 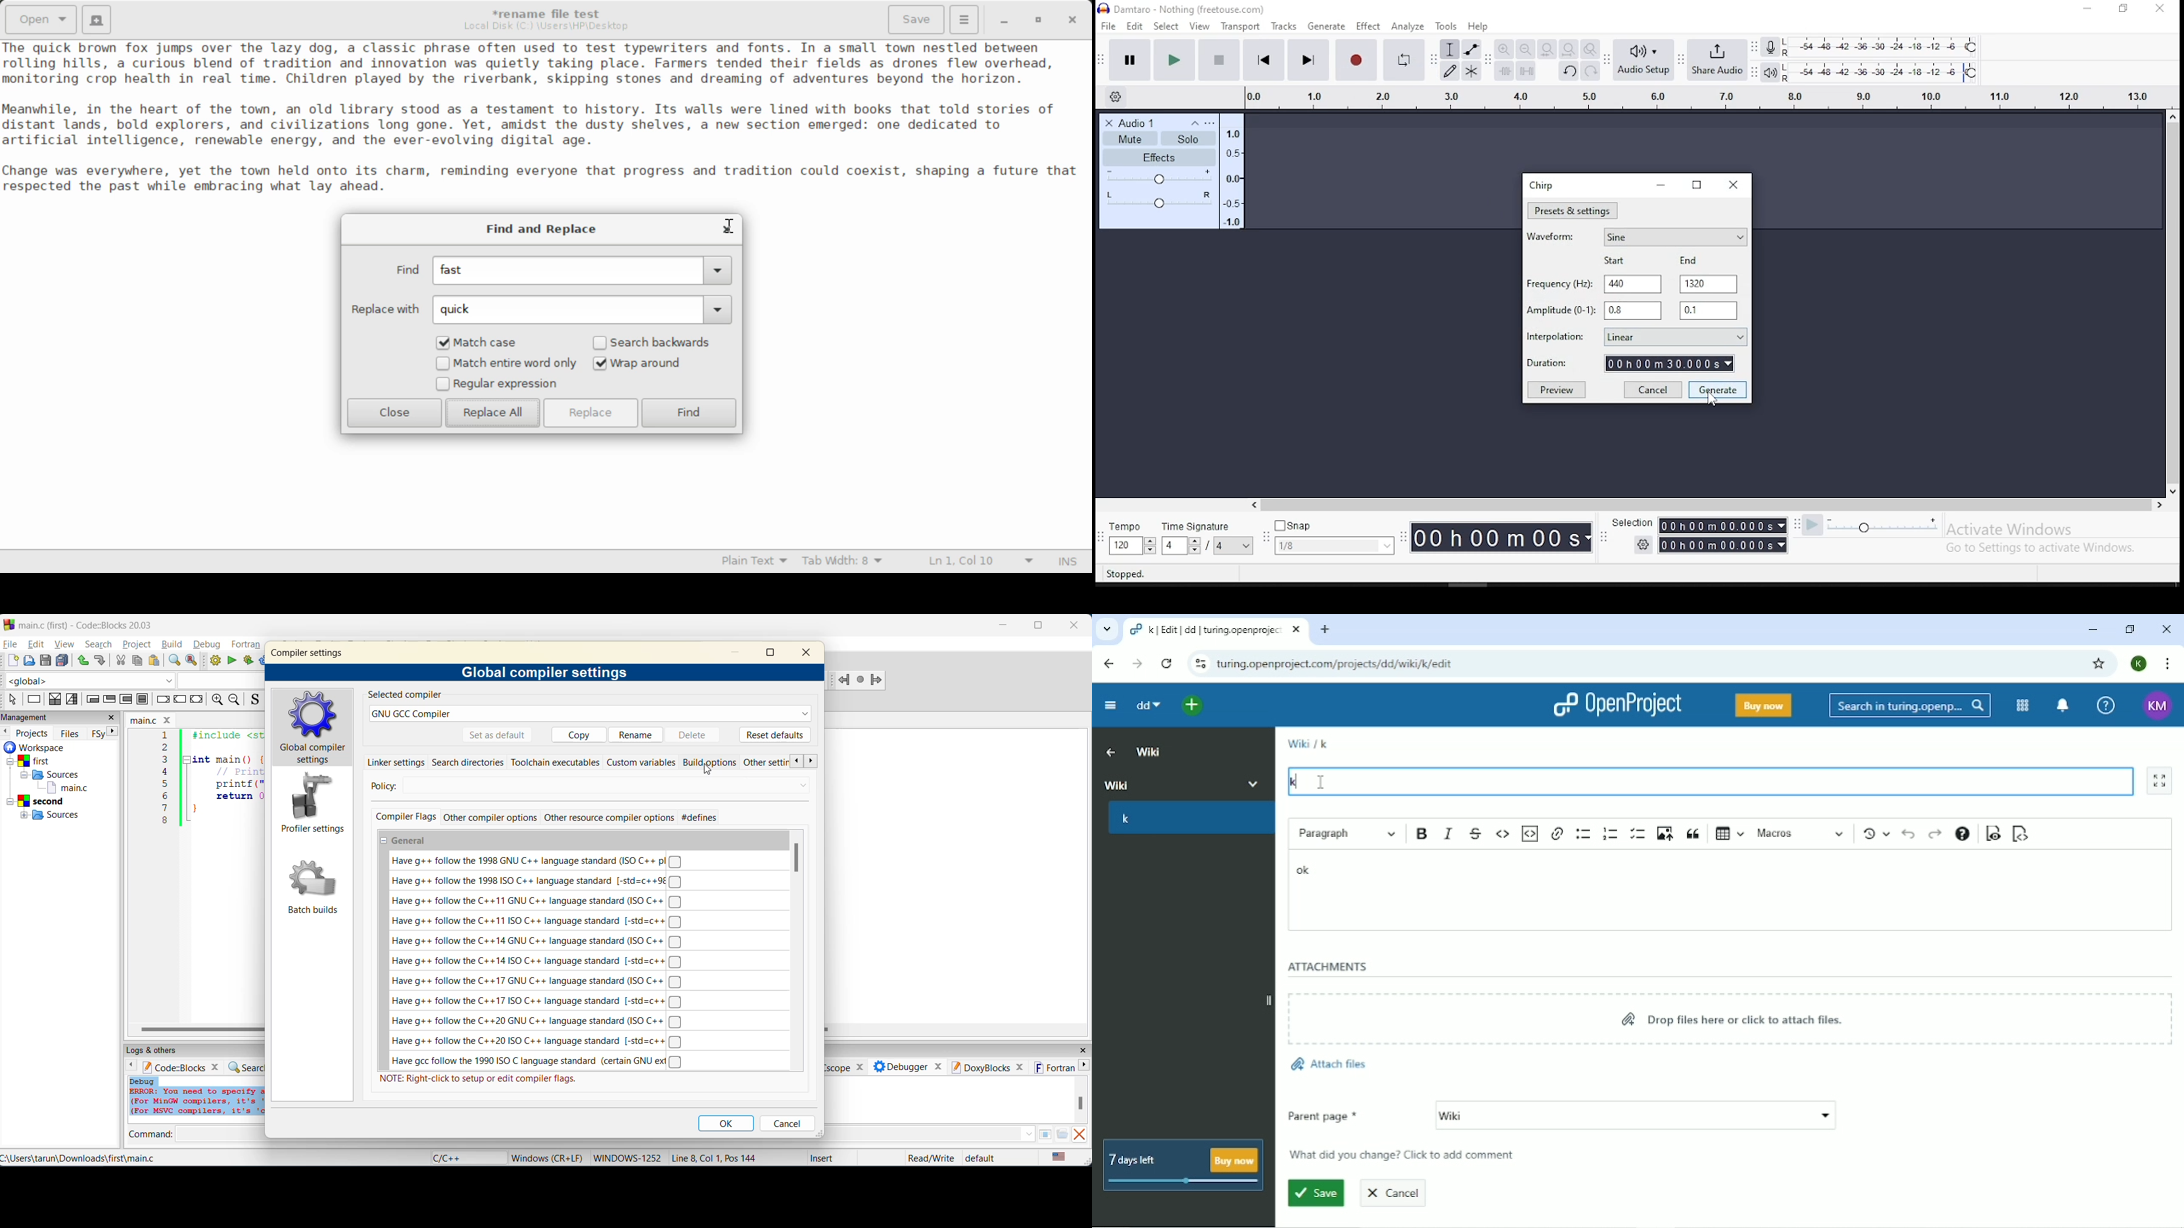 What do you see at coordinates (75, 700) in the screenshot?
I see `selection` at bounding box center [75, 700].